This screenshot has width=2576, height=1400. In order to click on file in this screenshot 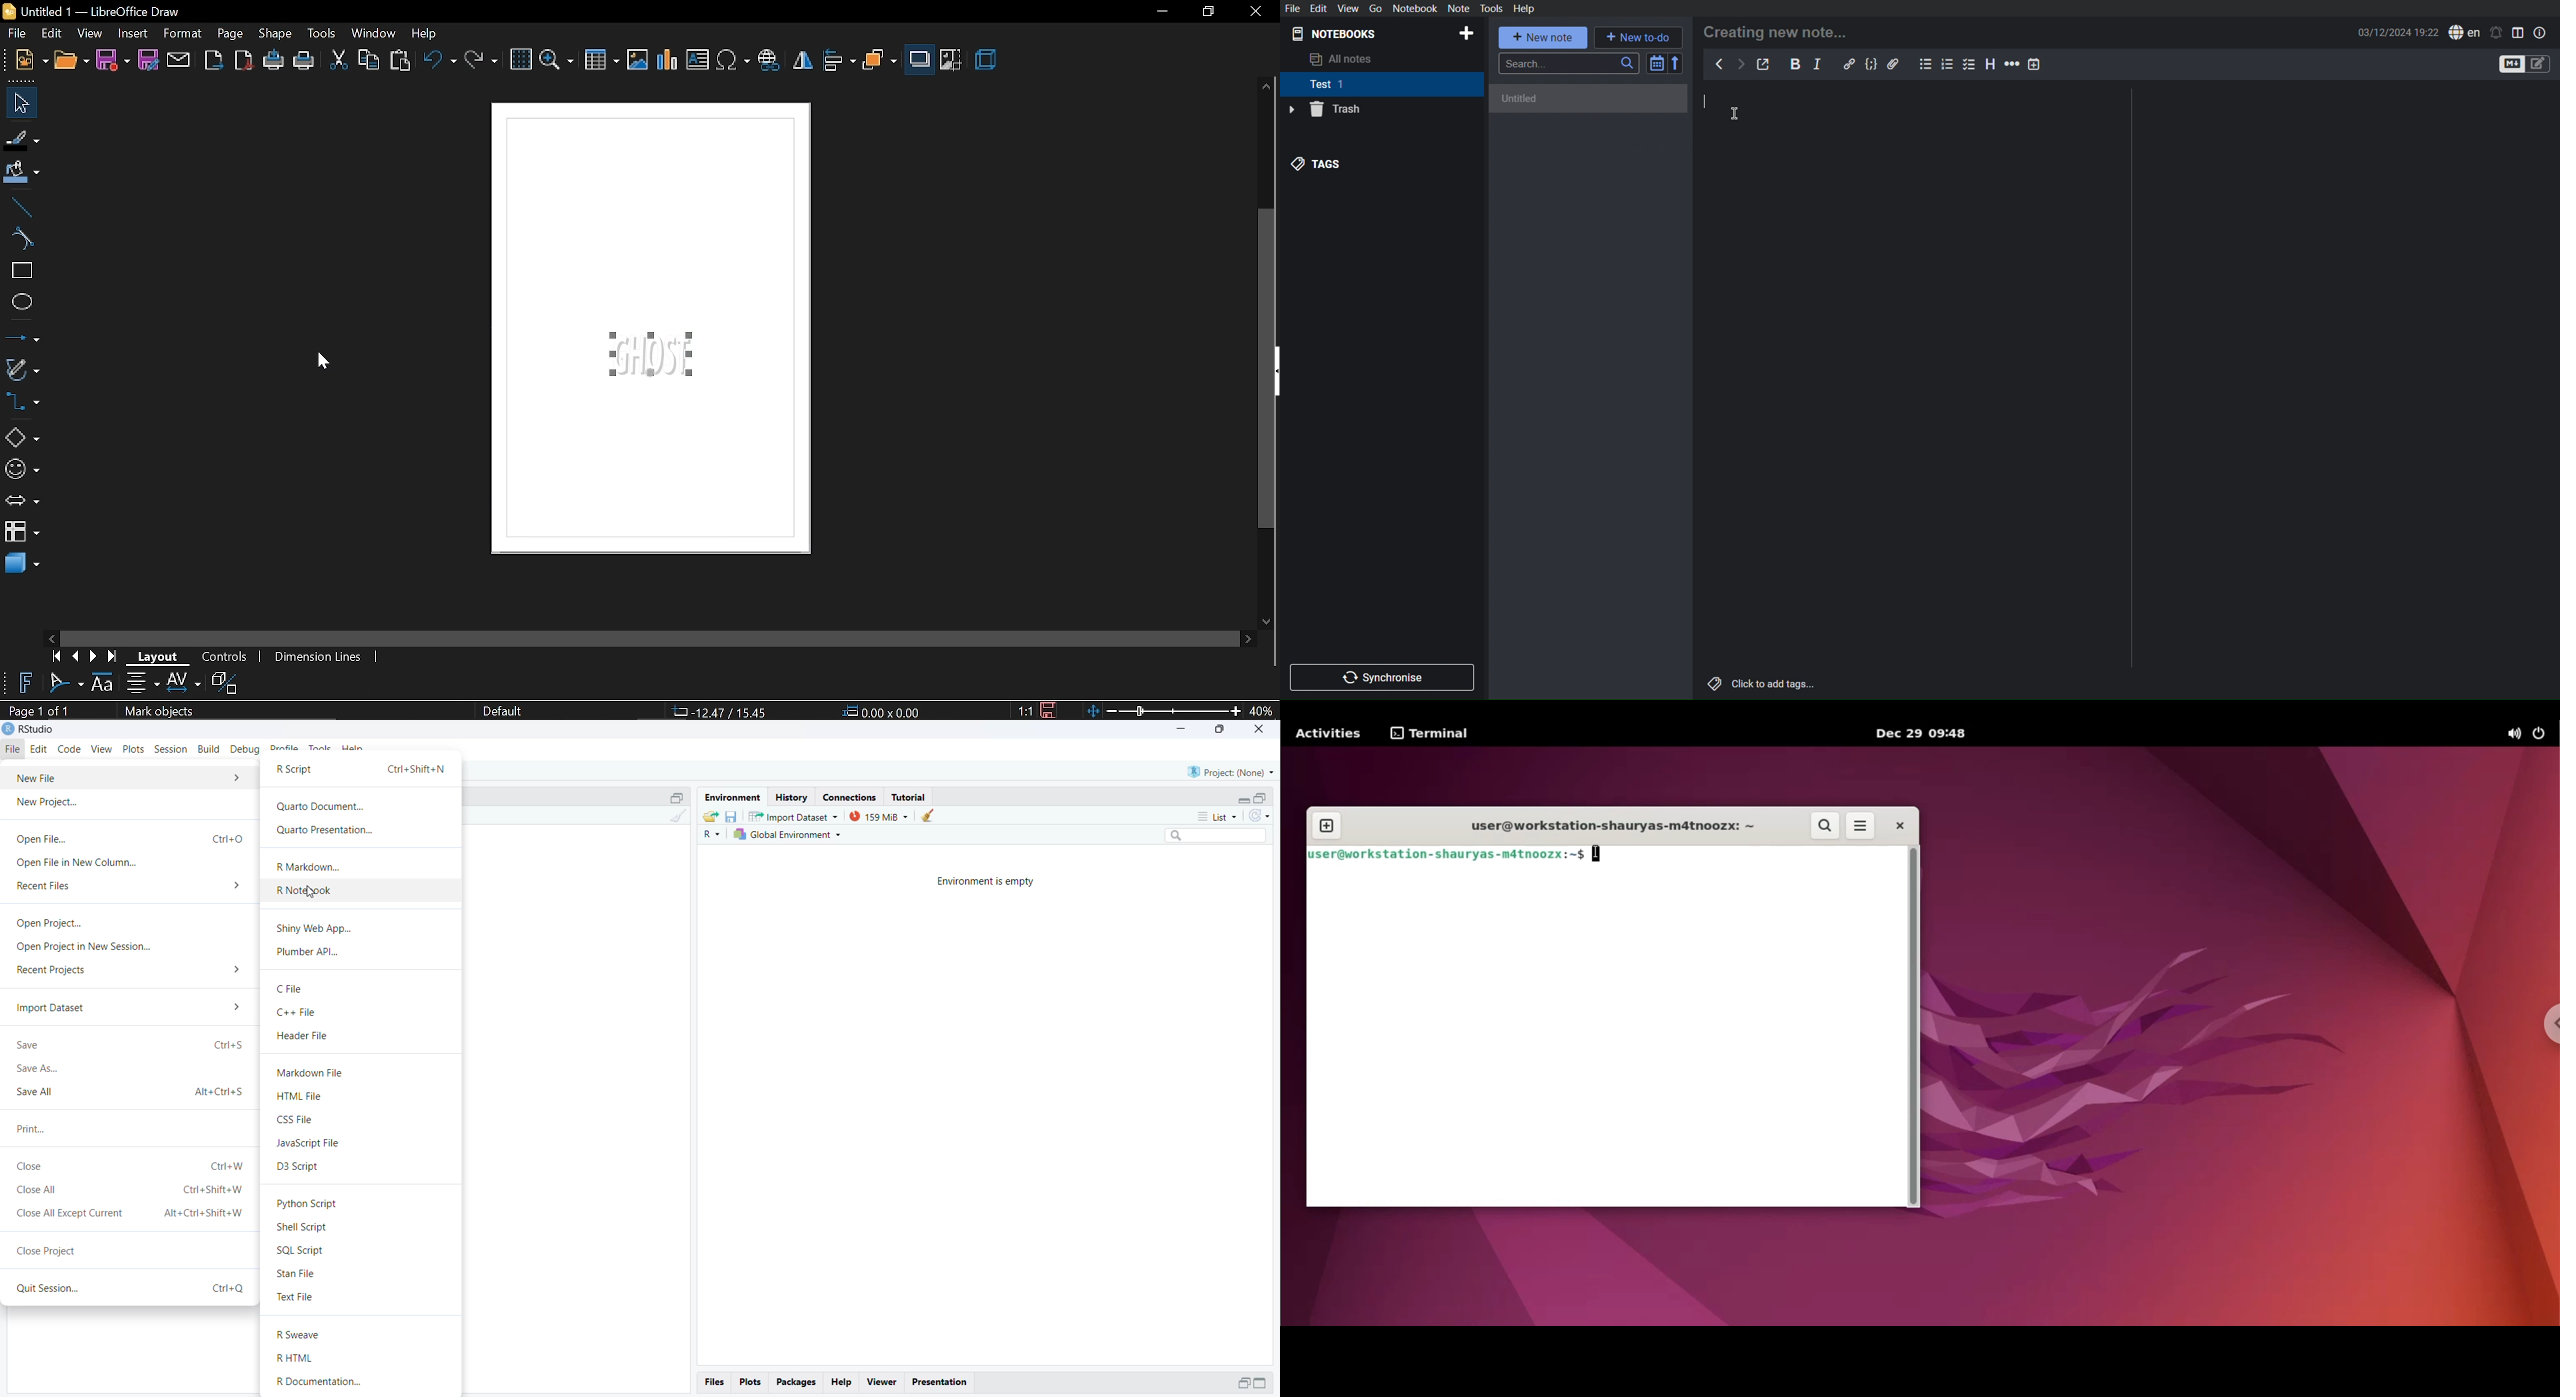, I will do `click(19, 34)`.